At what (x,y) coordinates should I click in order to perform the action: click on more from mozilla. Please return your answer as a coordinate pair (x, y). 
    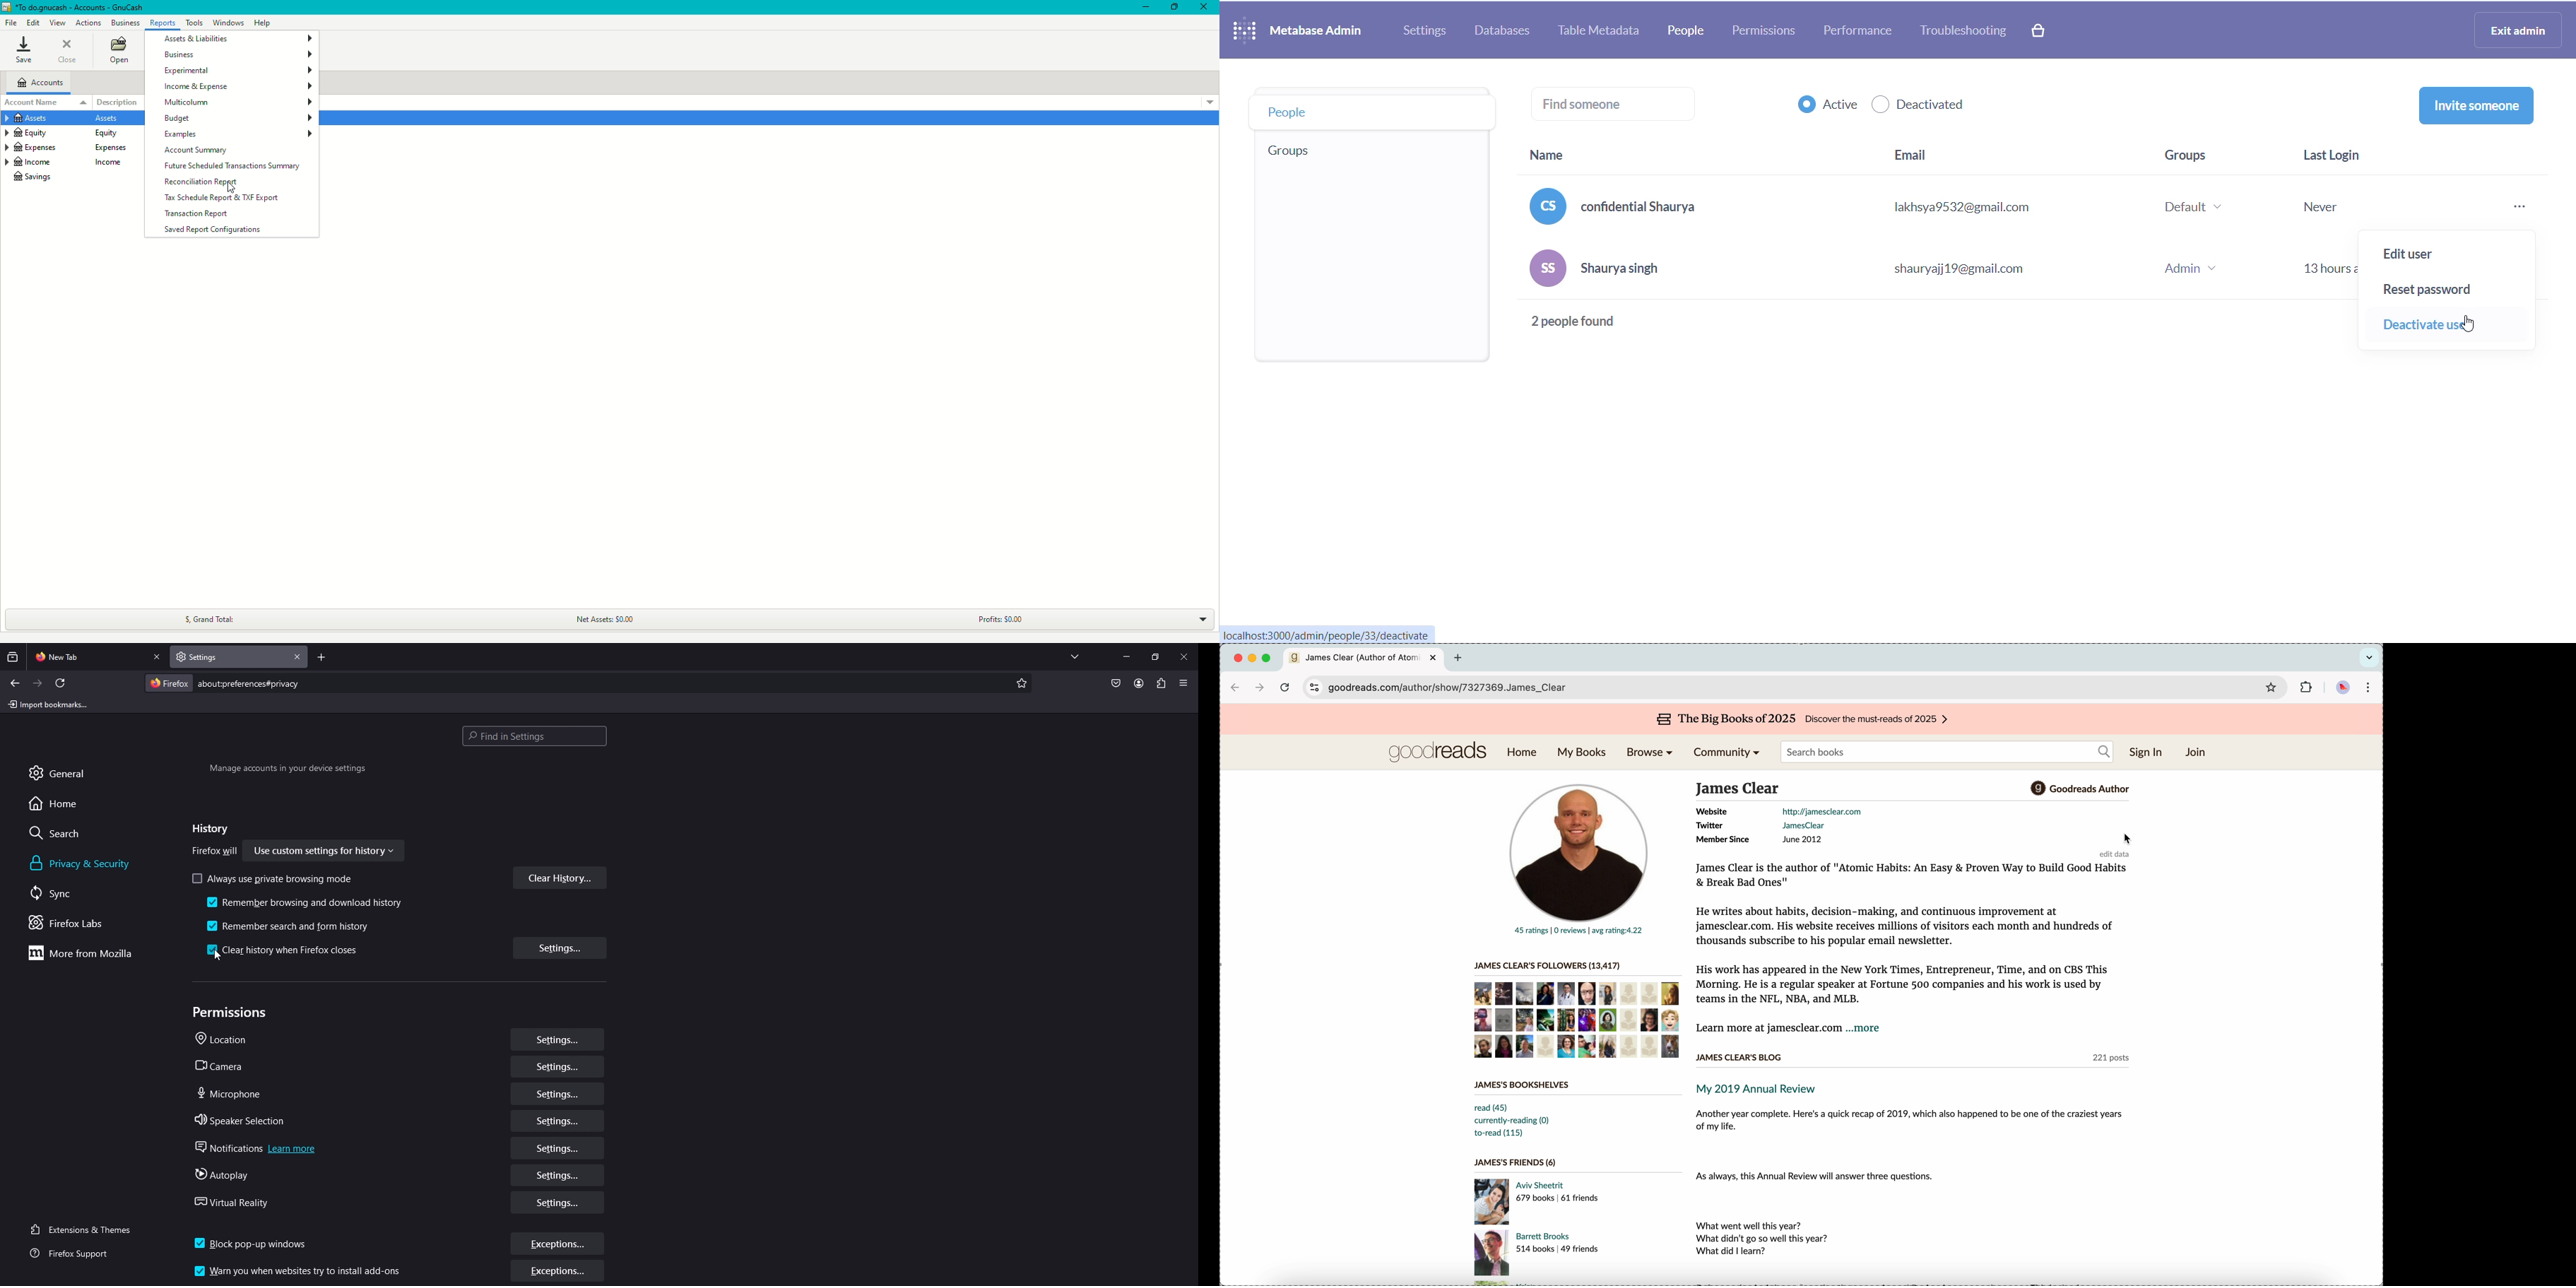
    Looking at the image, I should click on (87, 953).